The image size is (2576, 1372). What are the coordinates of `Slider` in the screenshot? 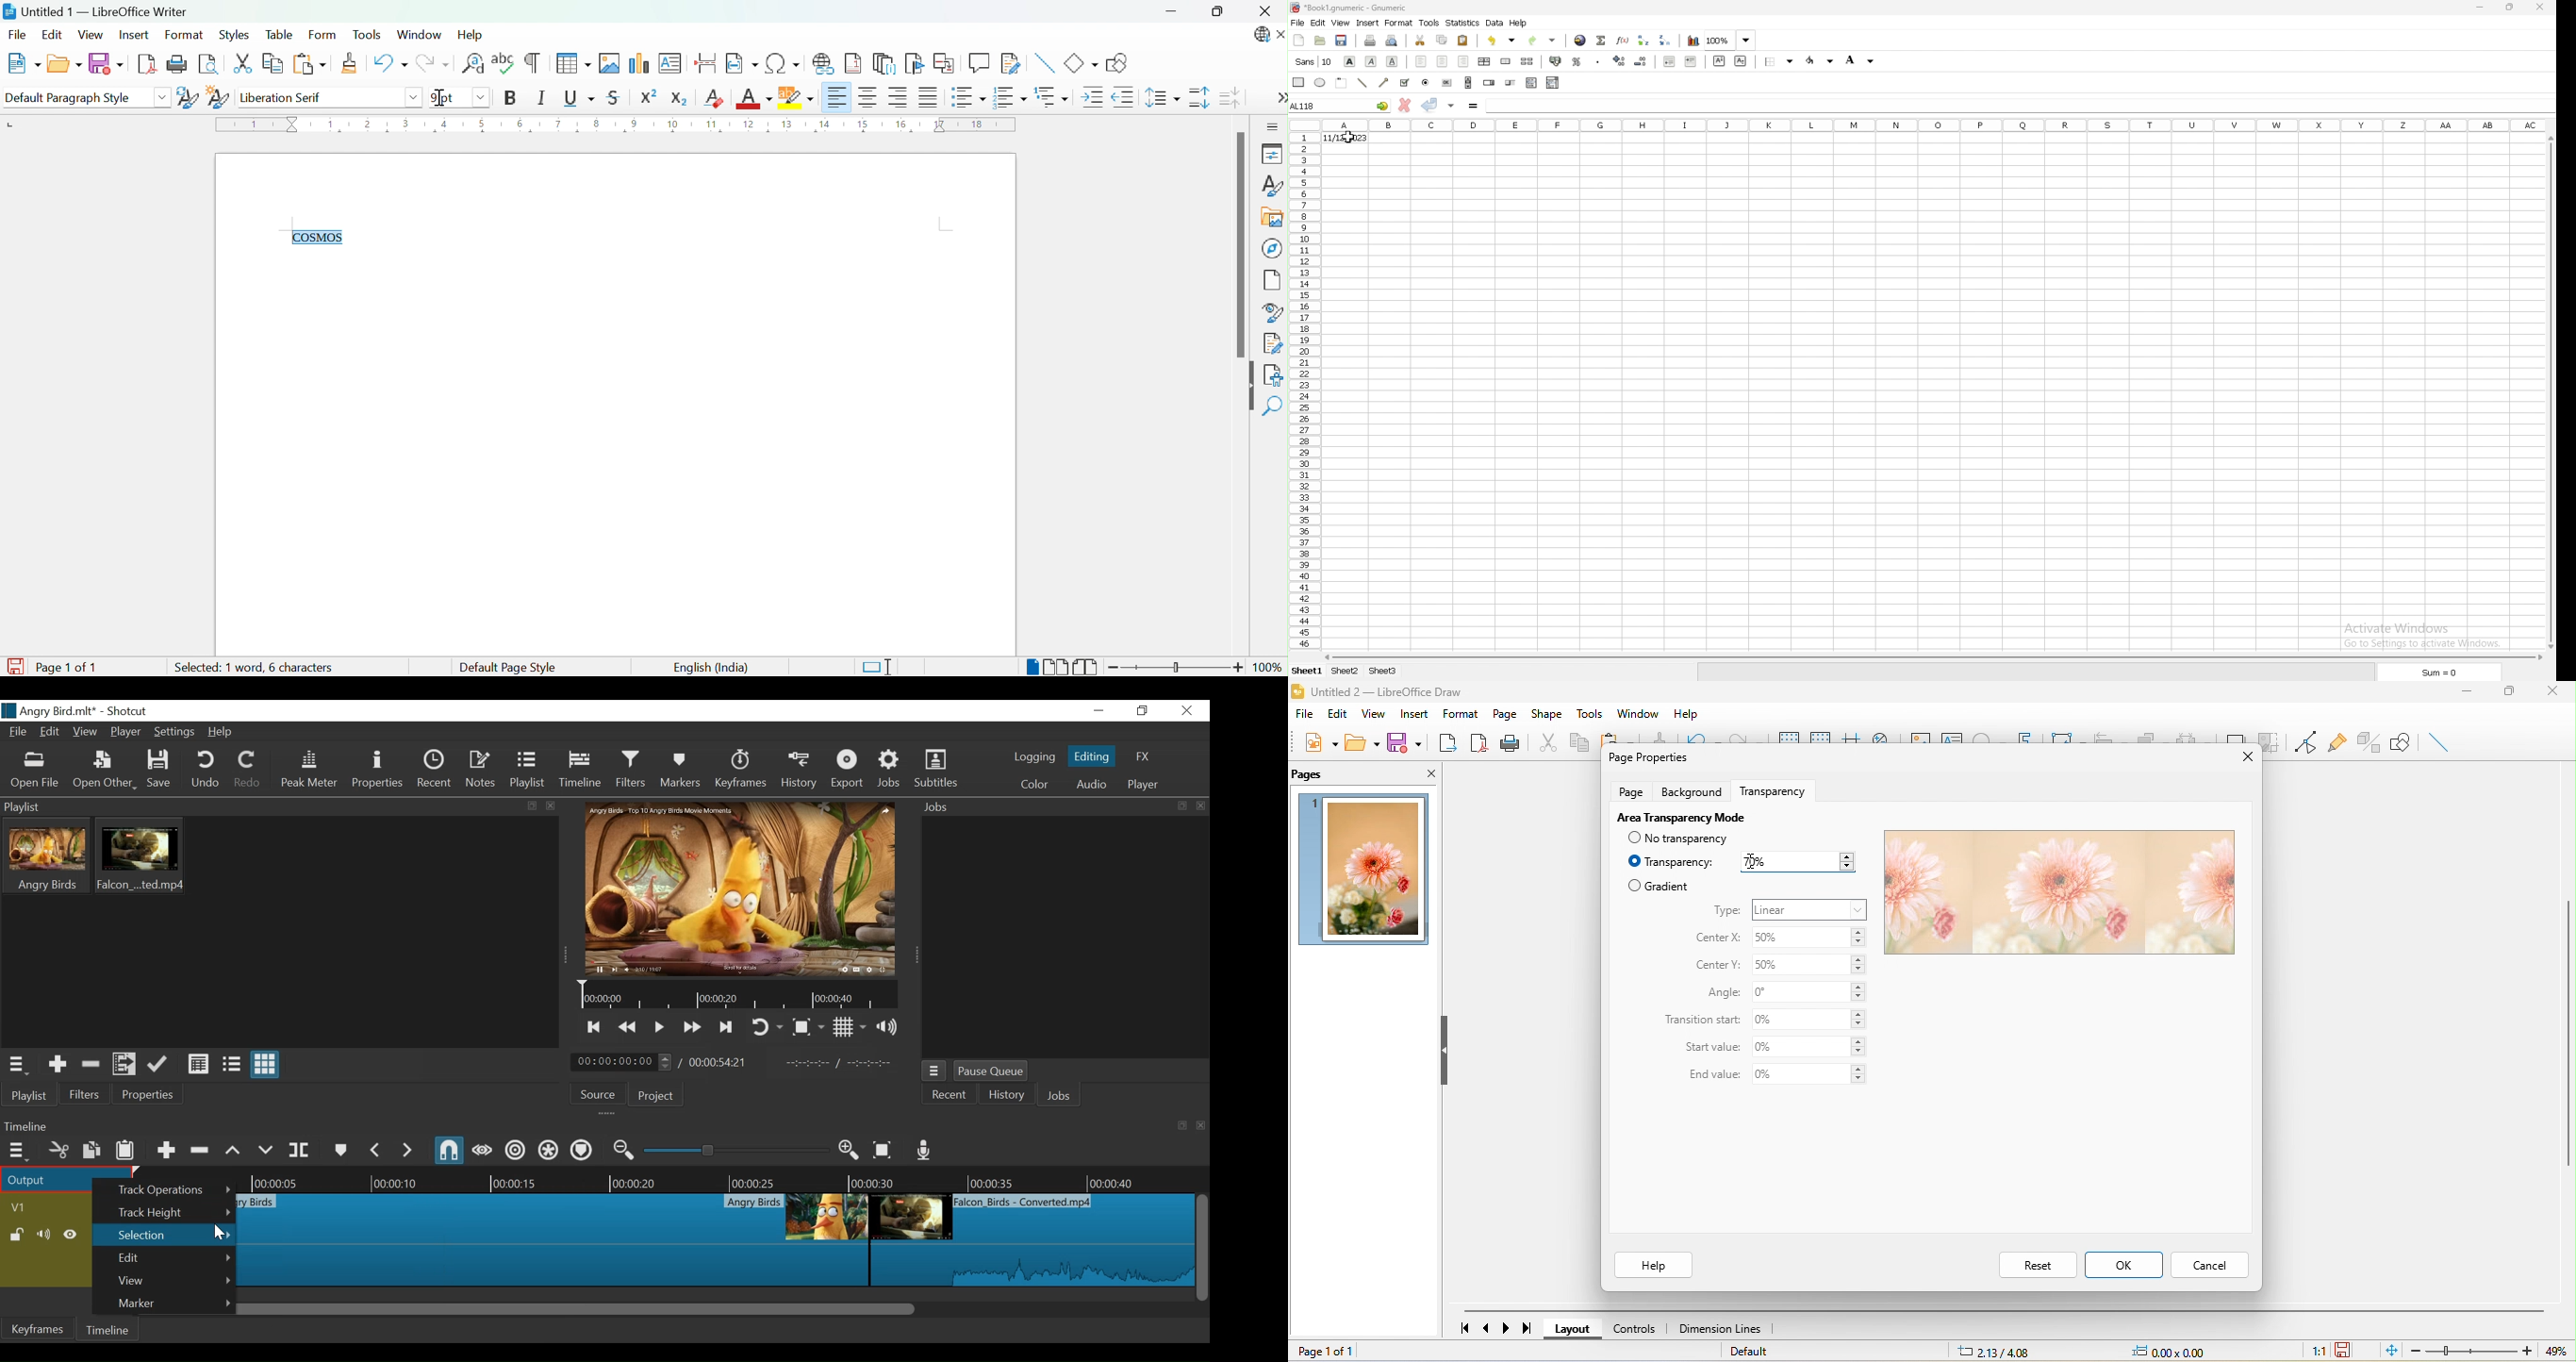 It's located at (1179, 669).